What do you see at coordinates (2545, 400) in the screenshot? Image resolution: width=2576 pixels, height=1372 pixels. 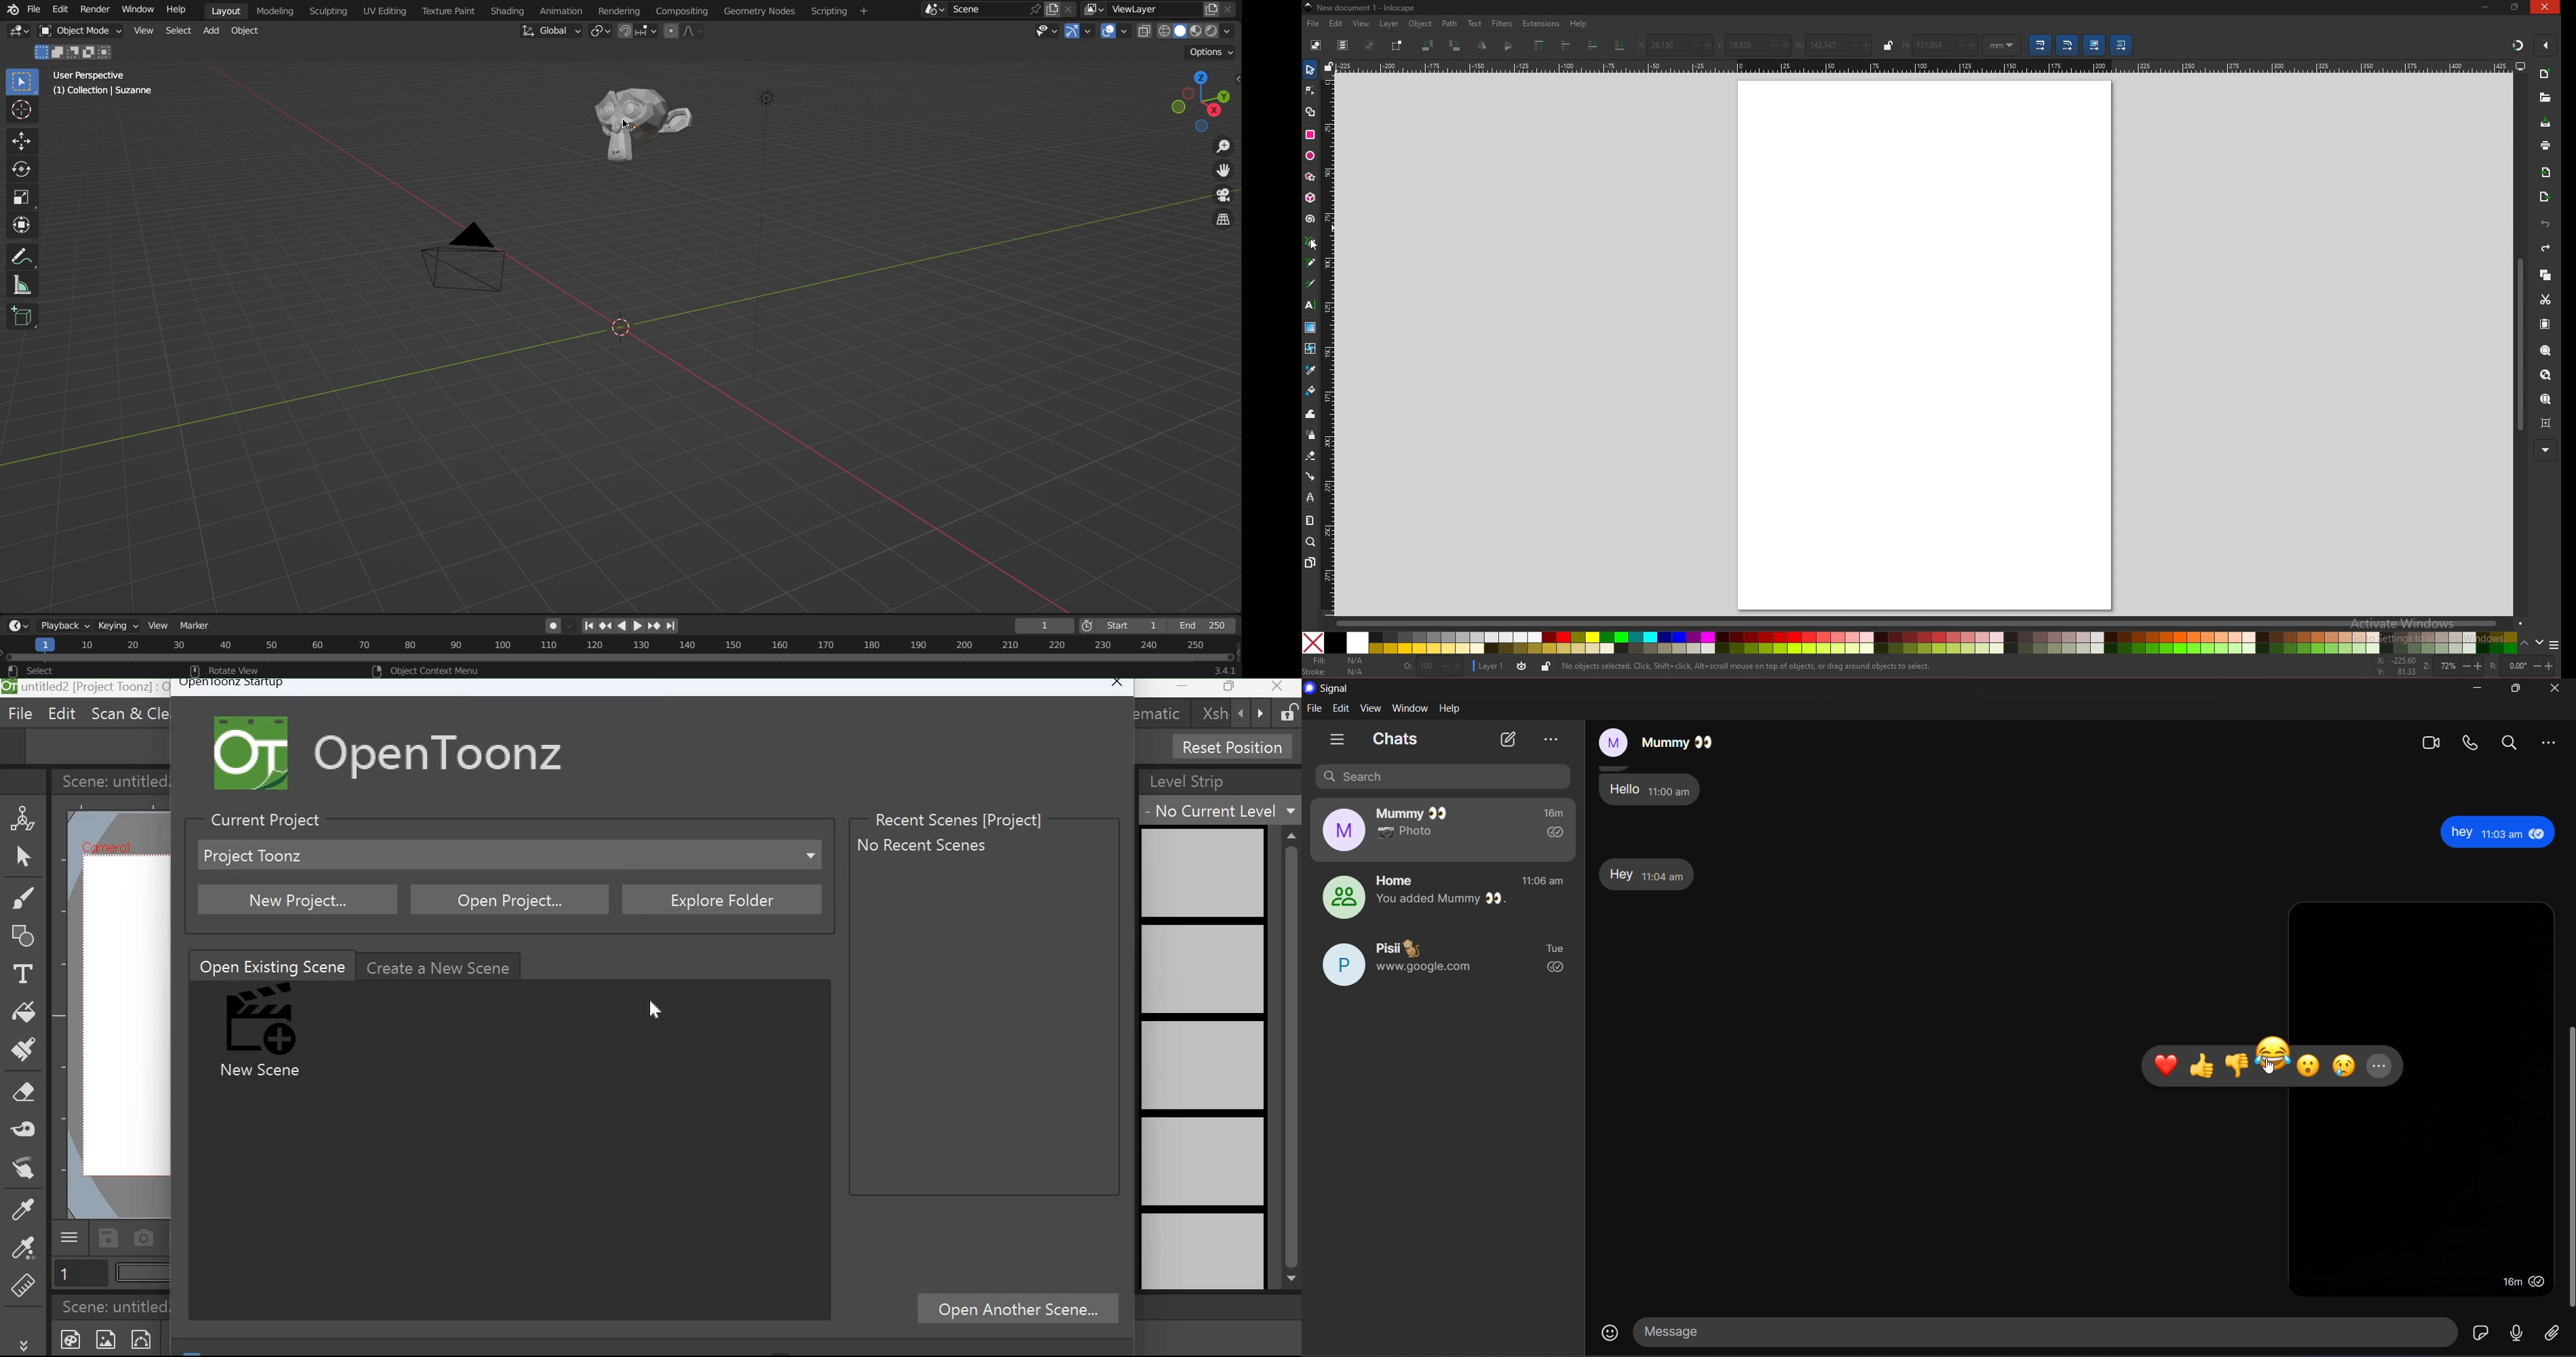 I see `zoom page` at bounding box center [2545, 400].